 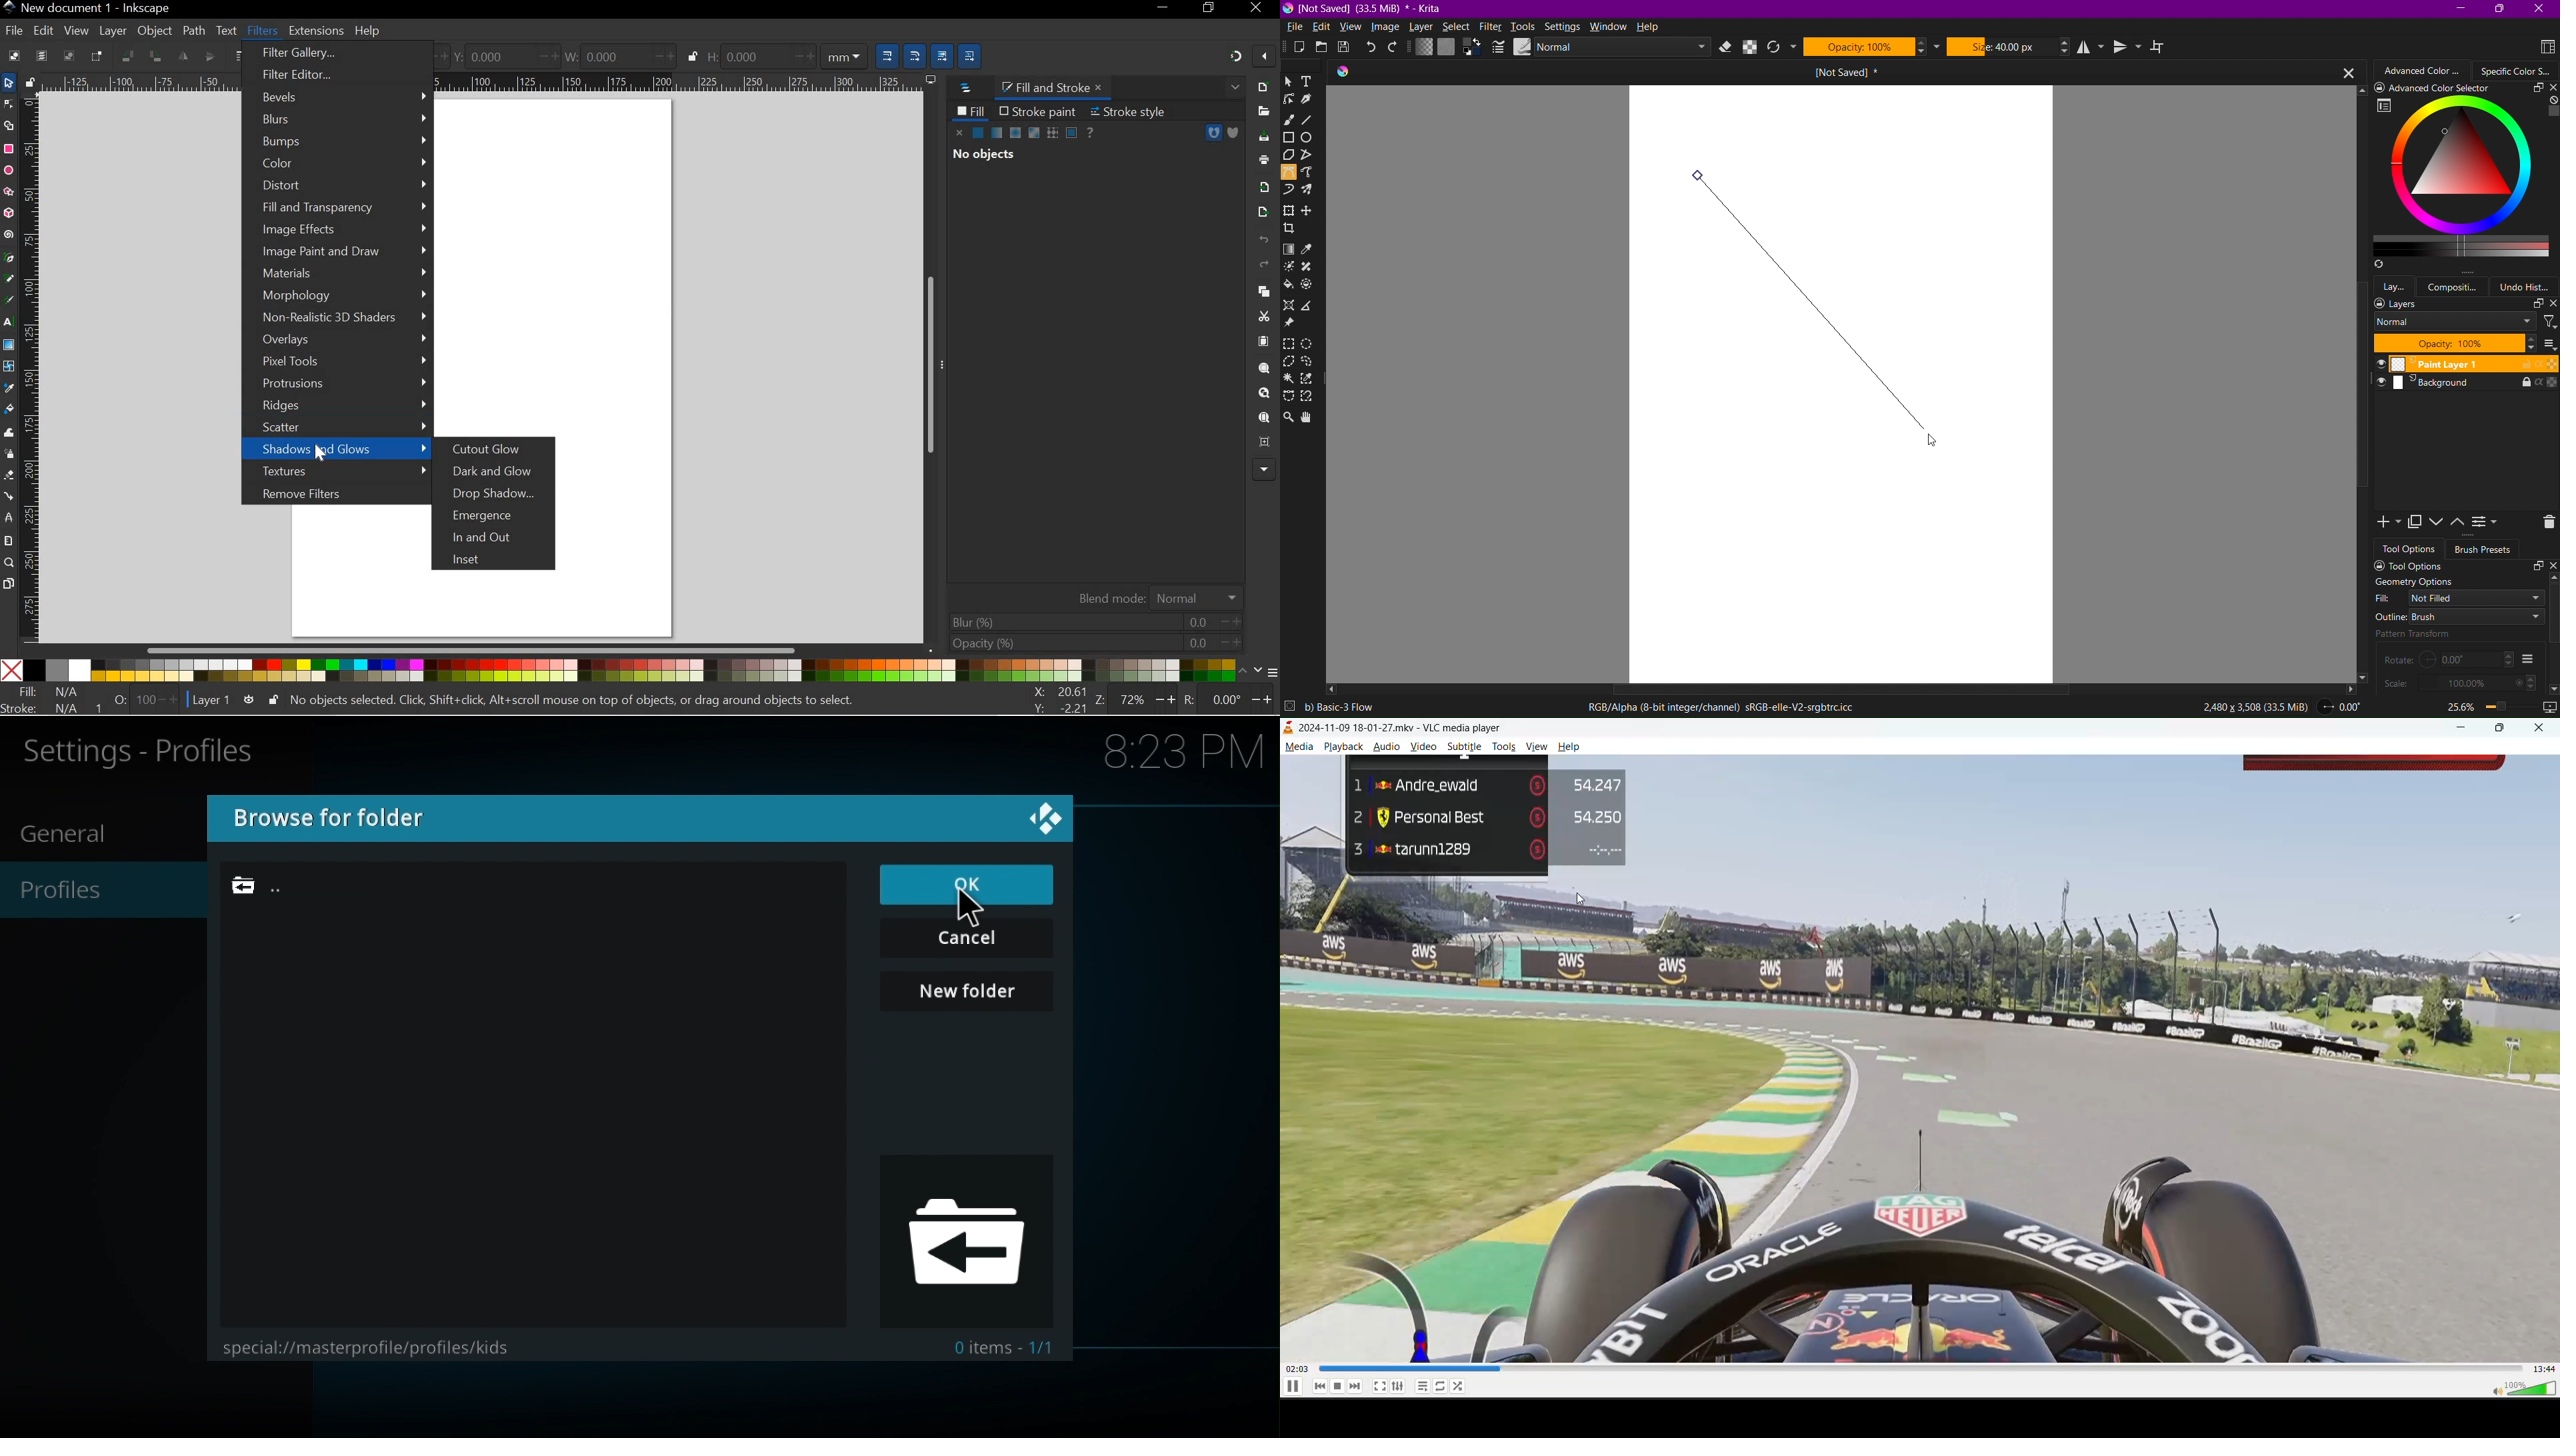 I want to click on track and app name, so click(x=1397, y=726).